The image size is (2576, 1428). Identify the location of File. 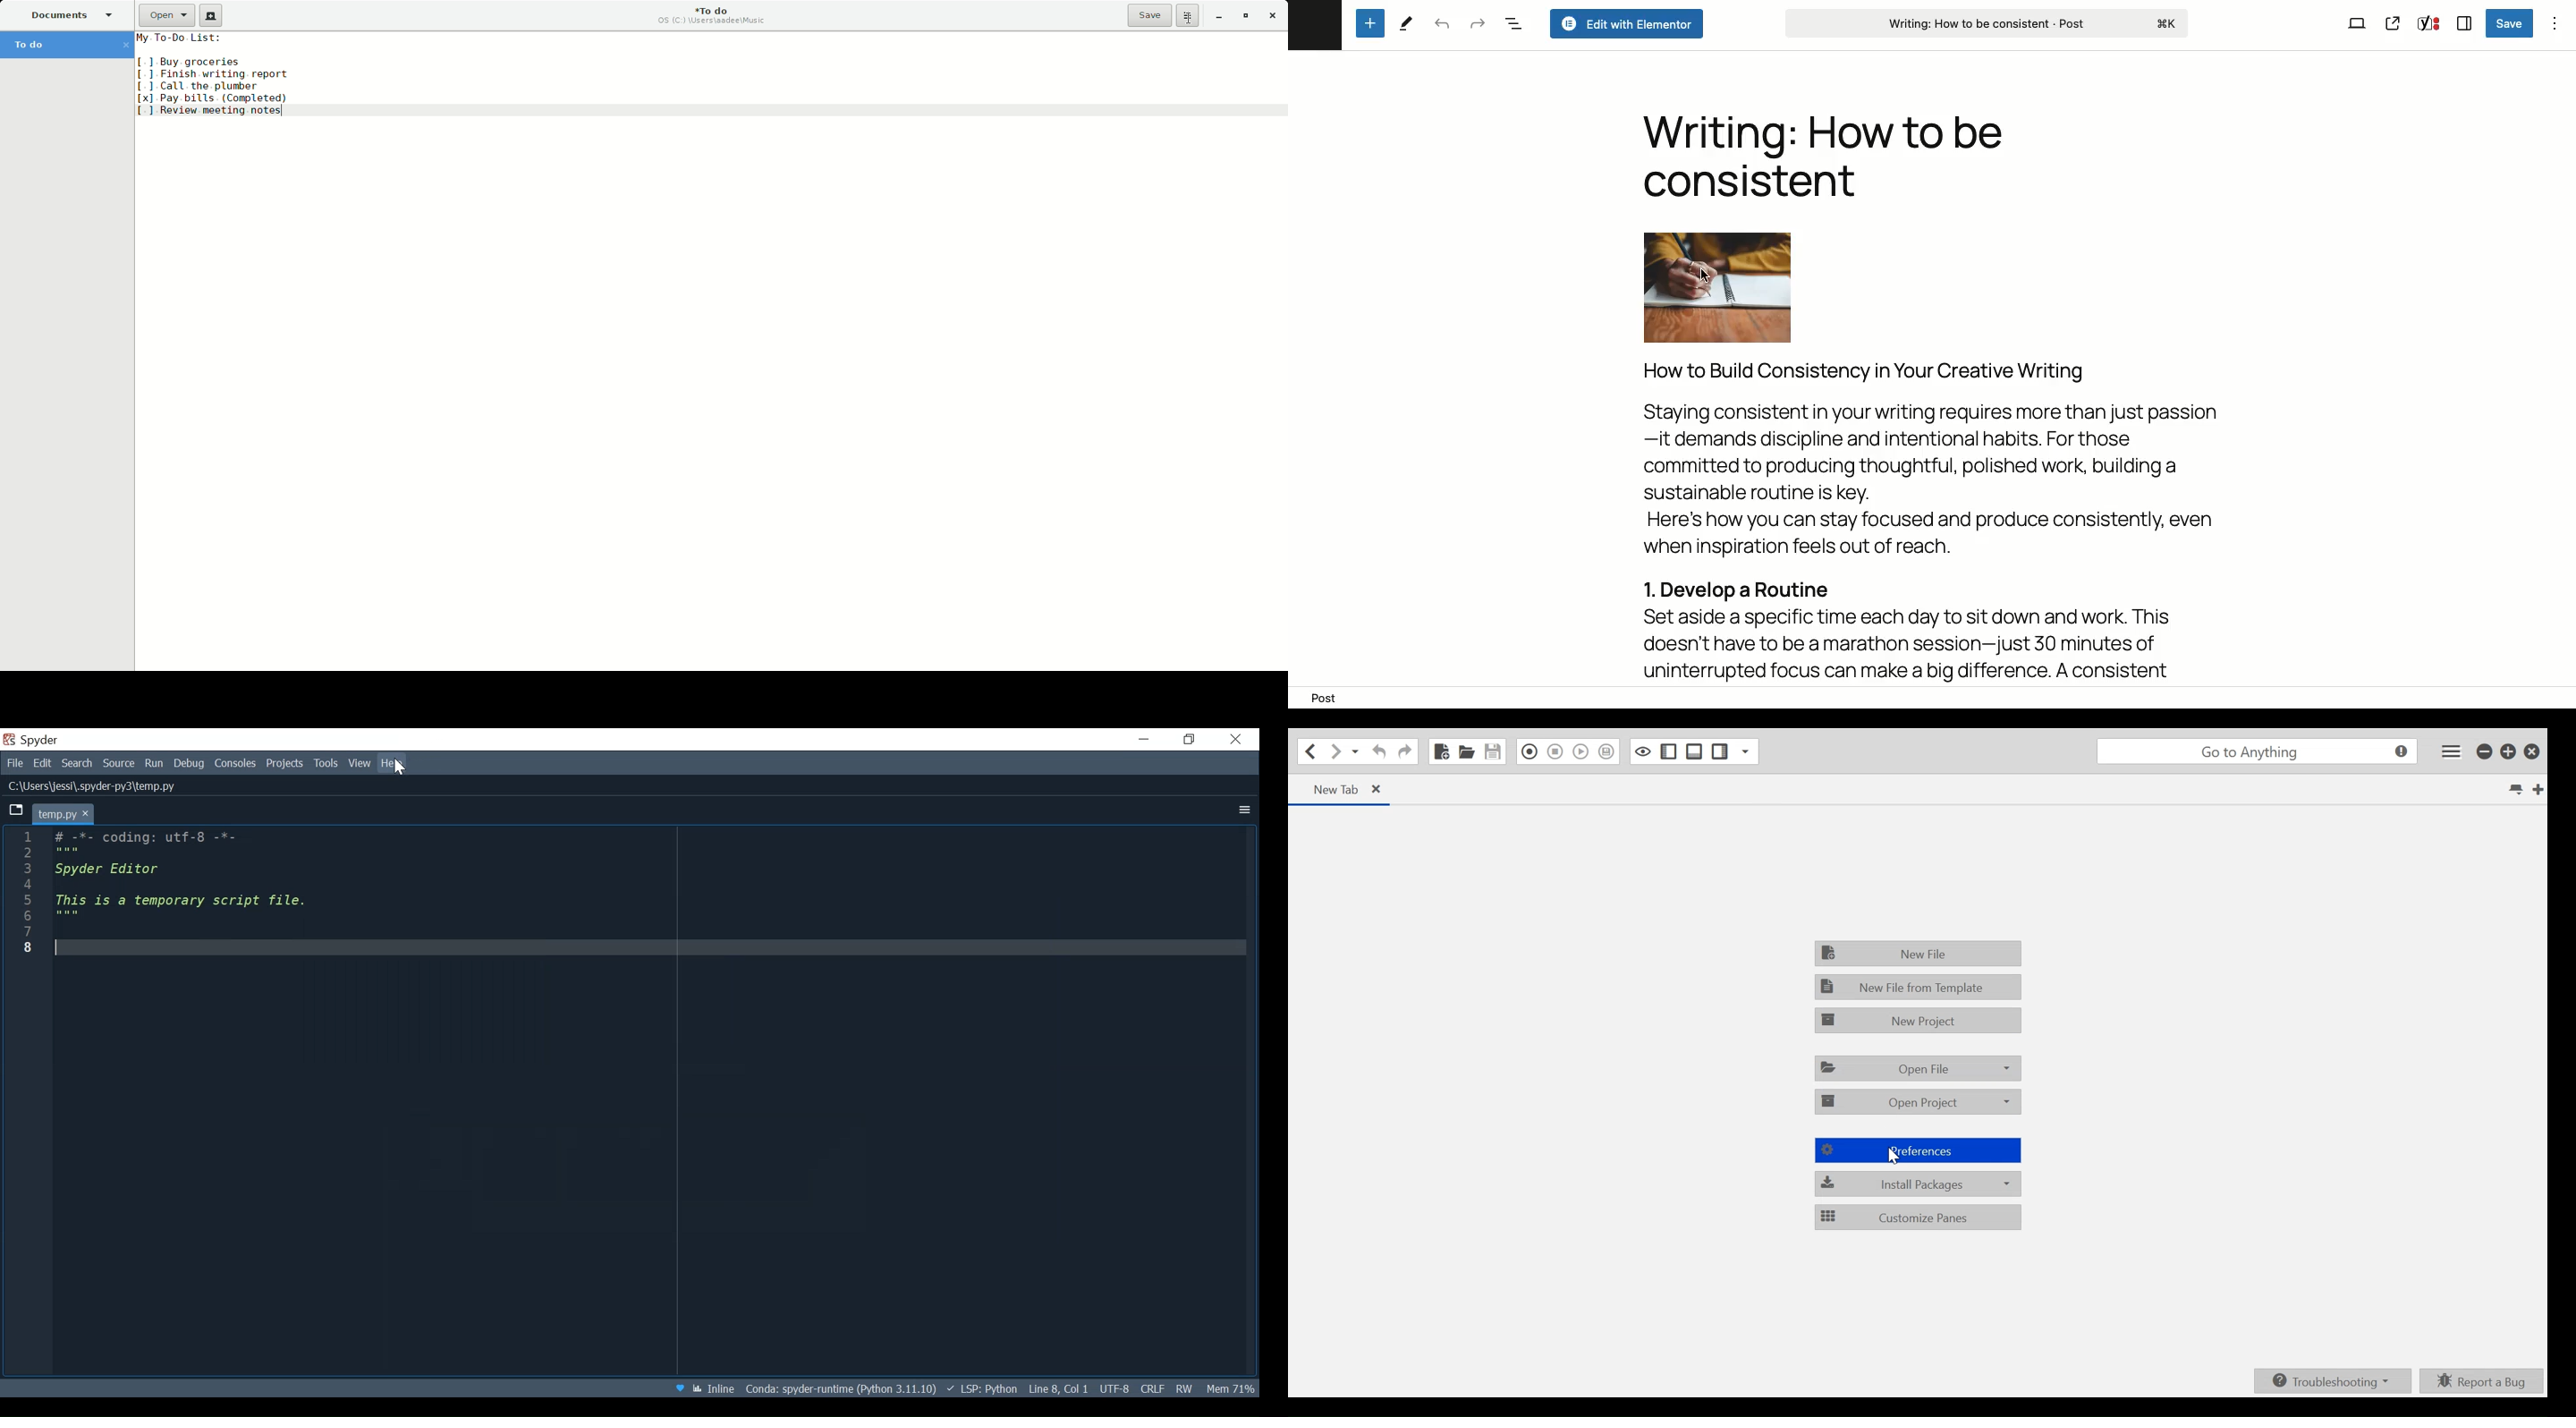
(15, 764).